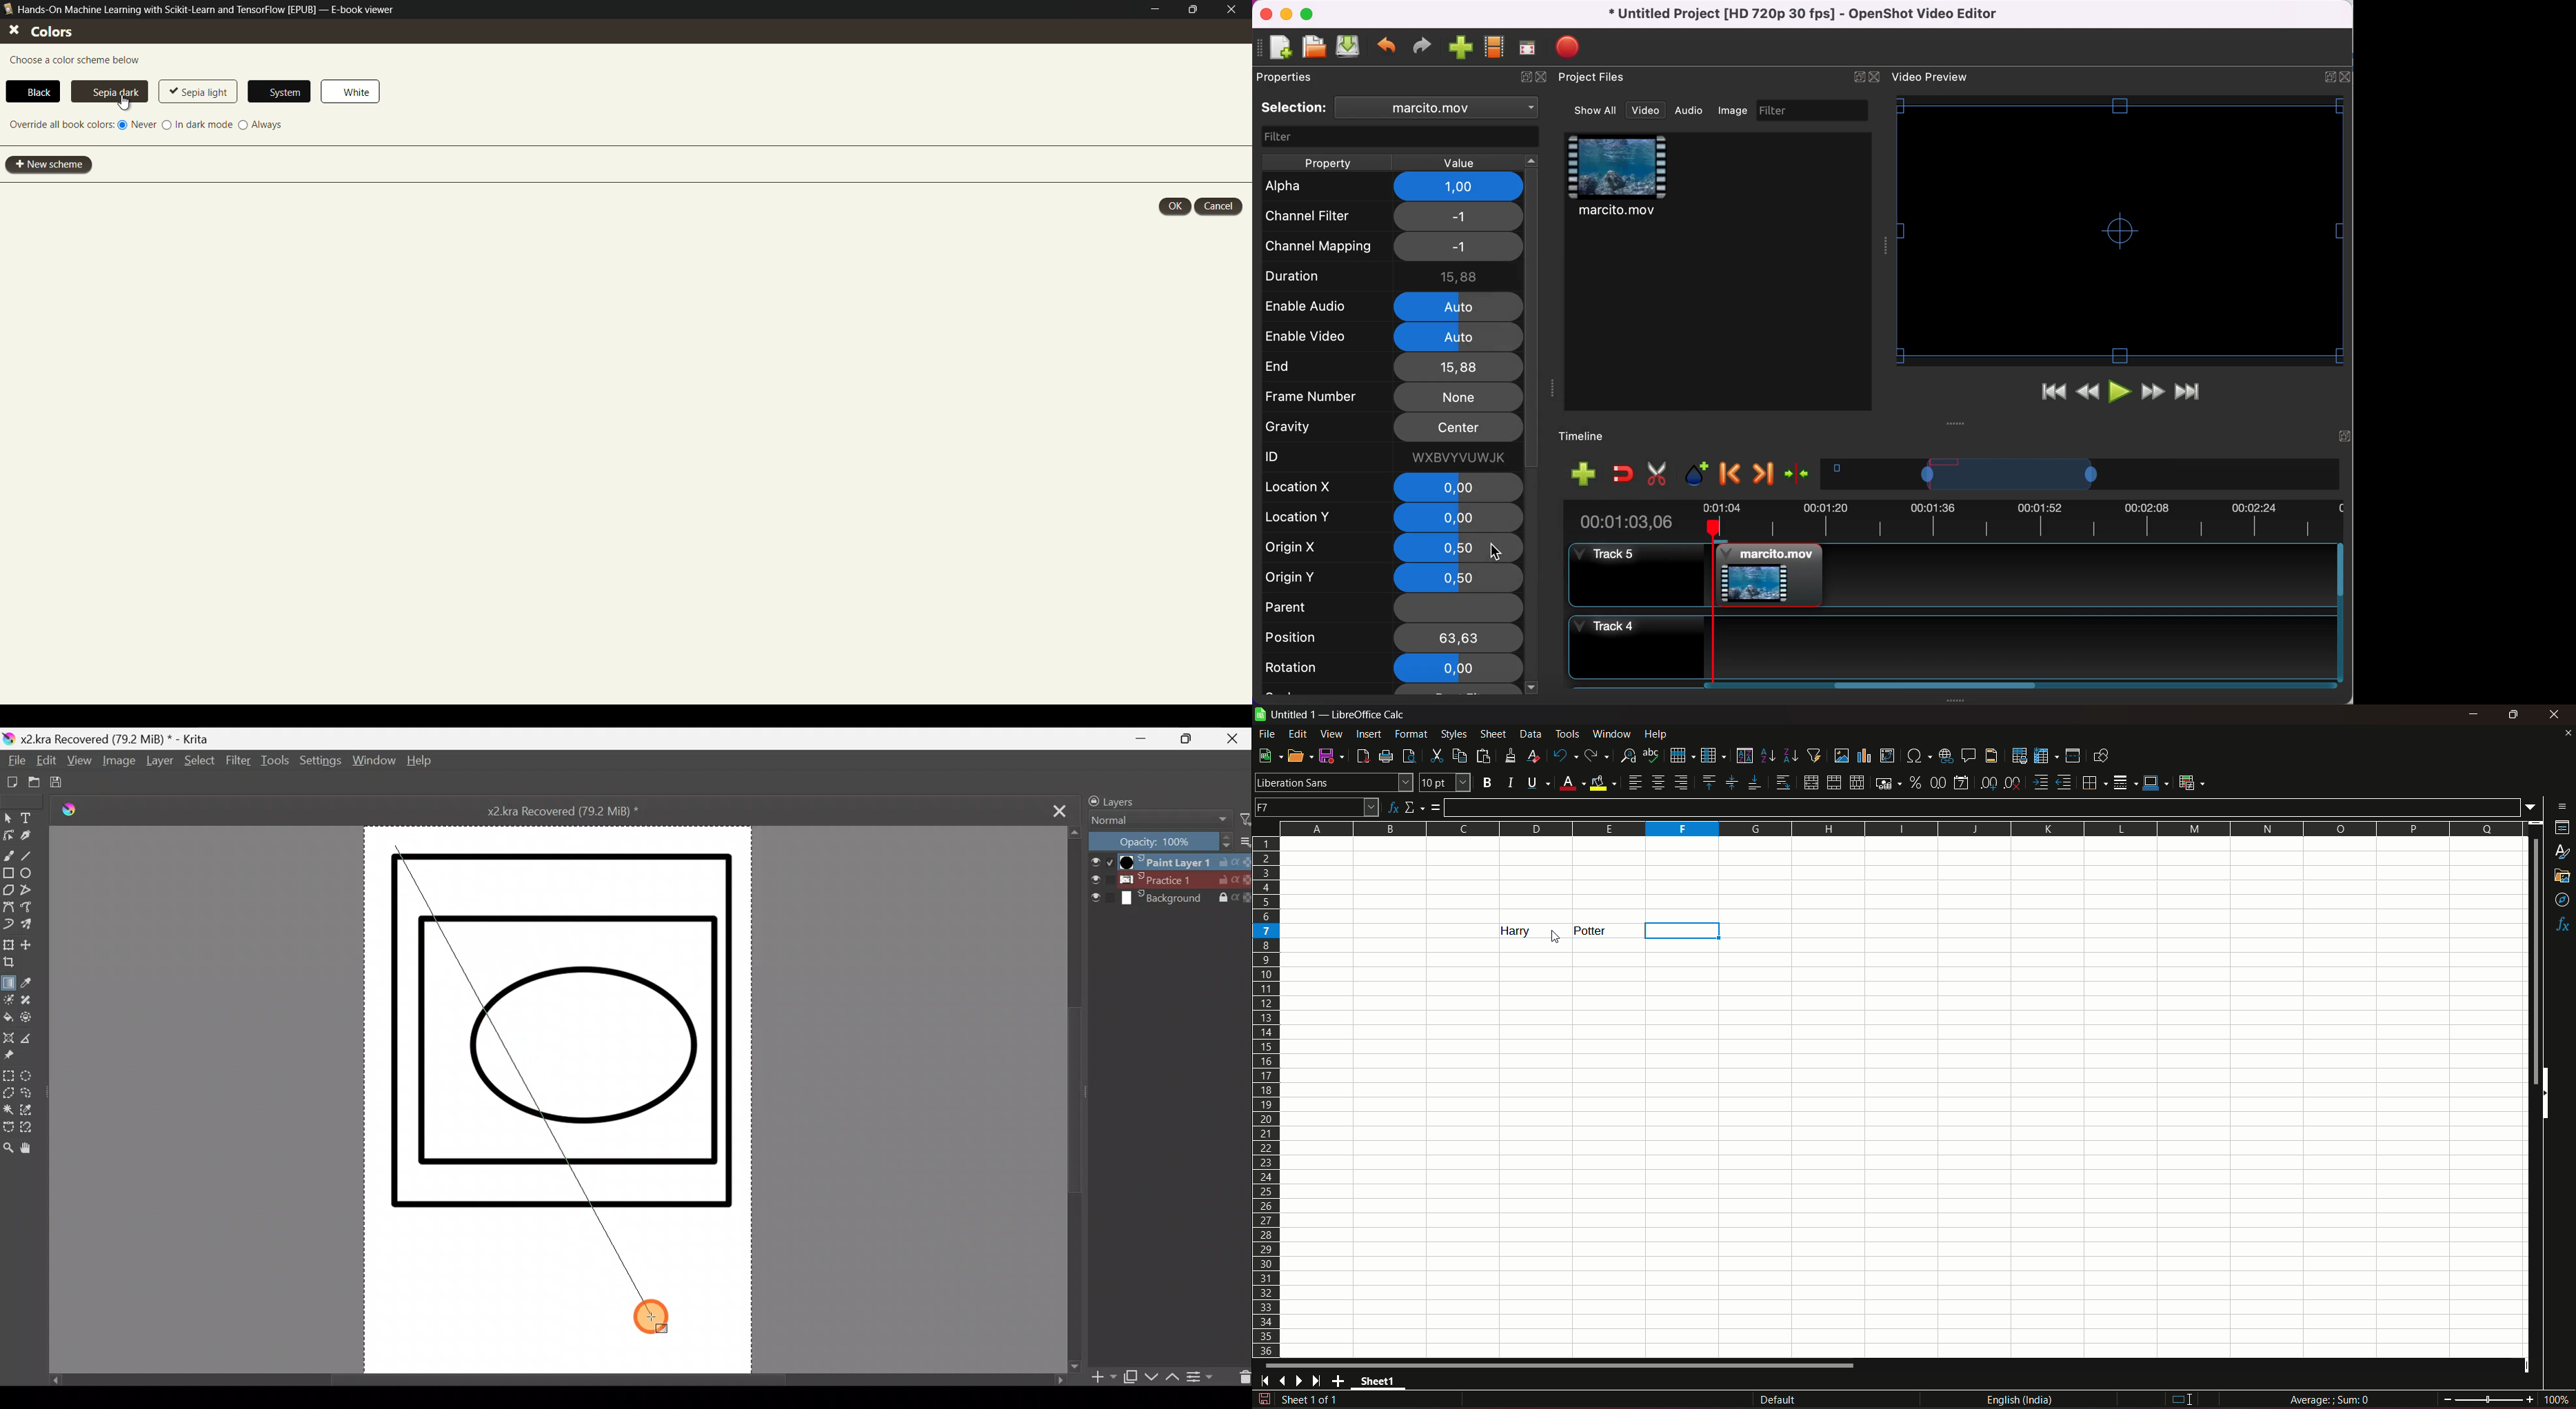 The height and width of the screenshot is (1428, 2576). What do you see at coordinates (8, 1094) in the screenshot?
I see `Polgonal selection tool` at bounding box center [8, 1094].